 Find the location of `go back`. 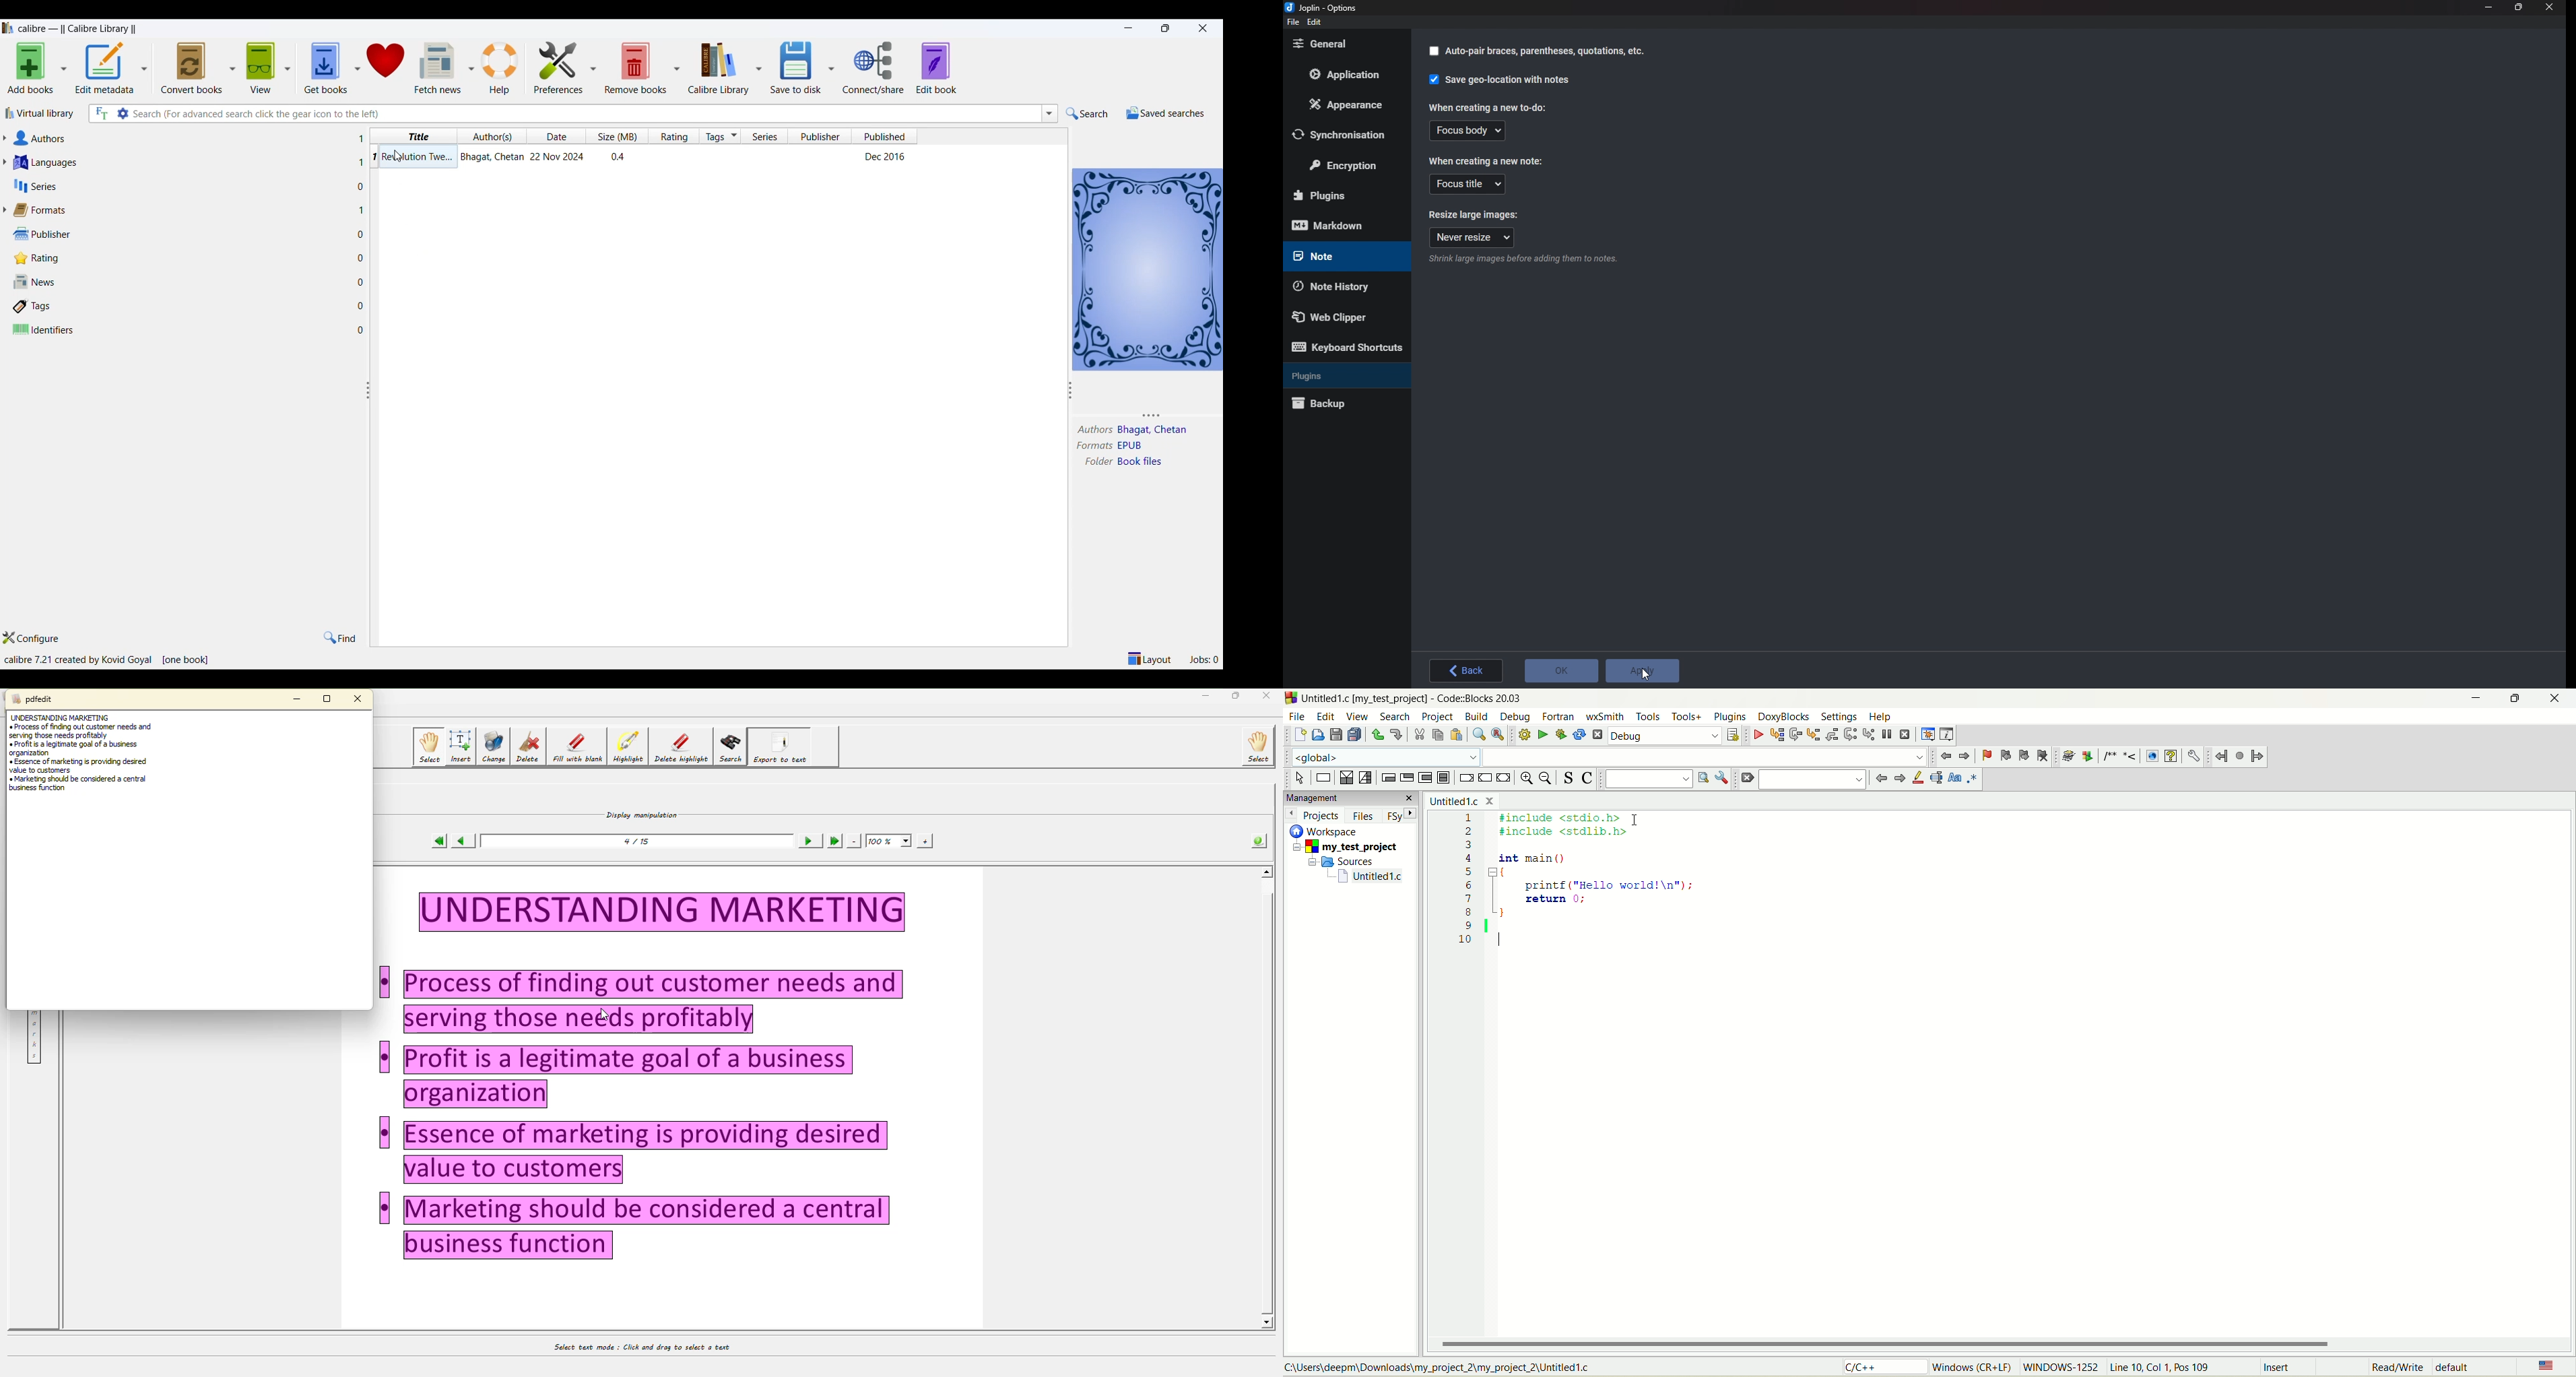

go back is located at coordinates (1946, 755).